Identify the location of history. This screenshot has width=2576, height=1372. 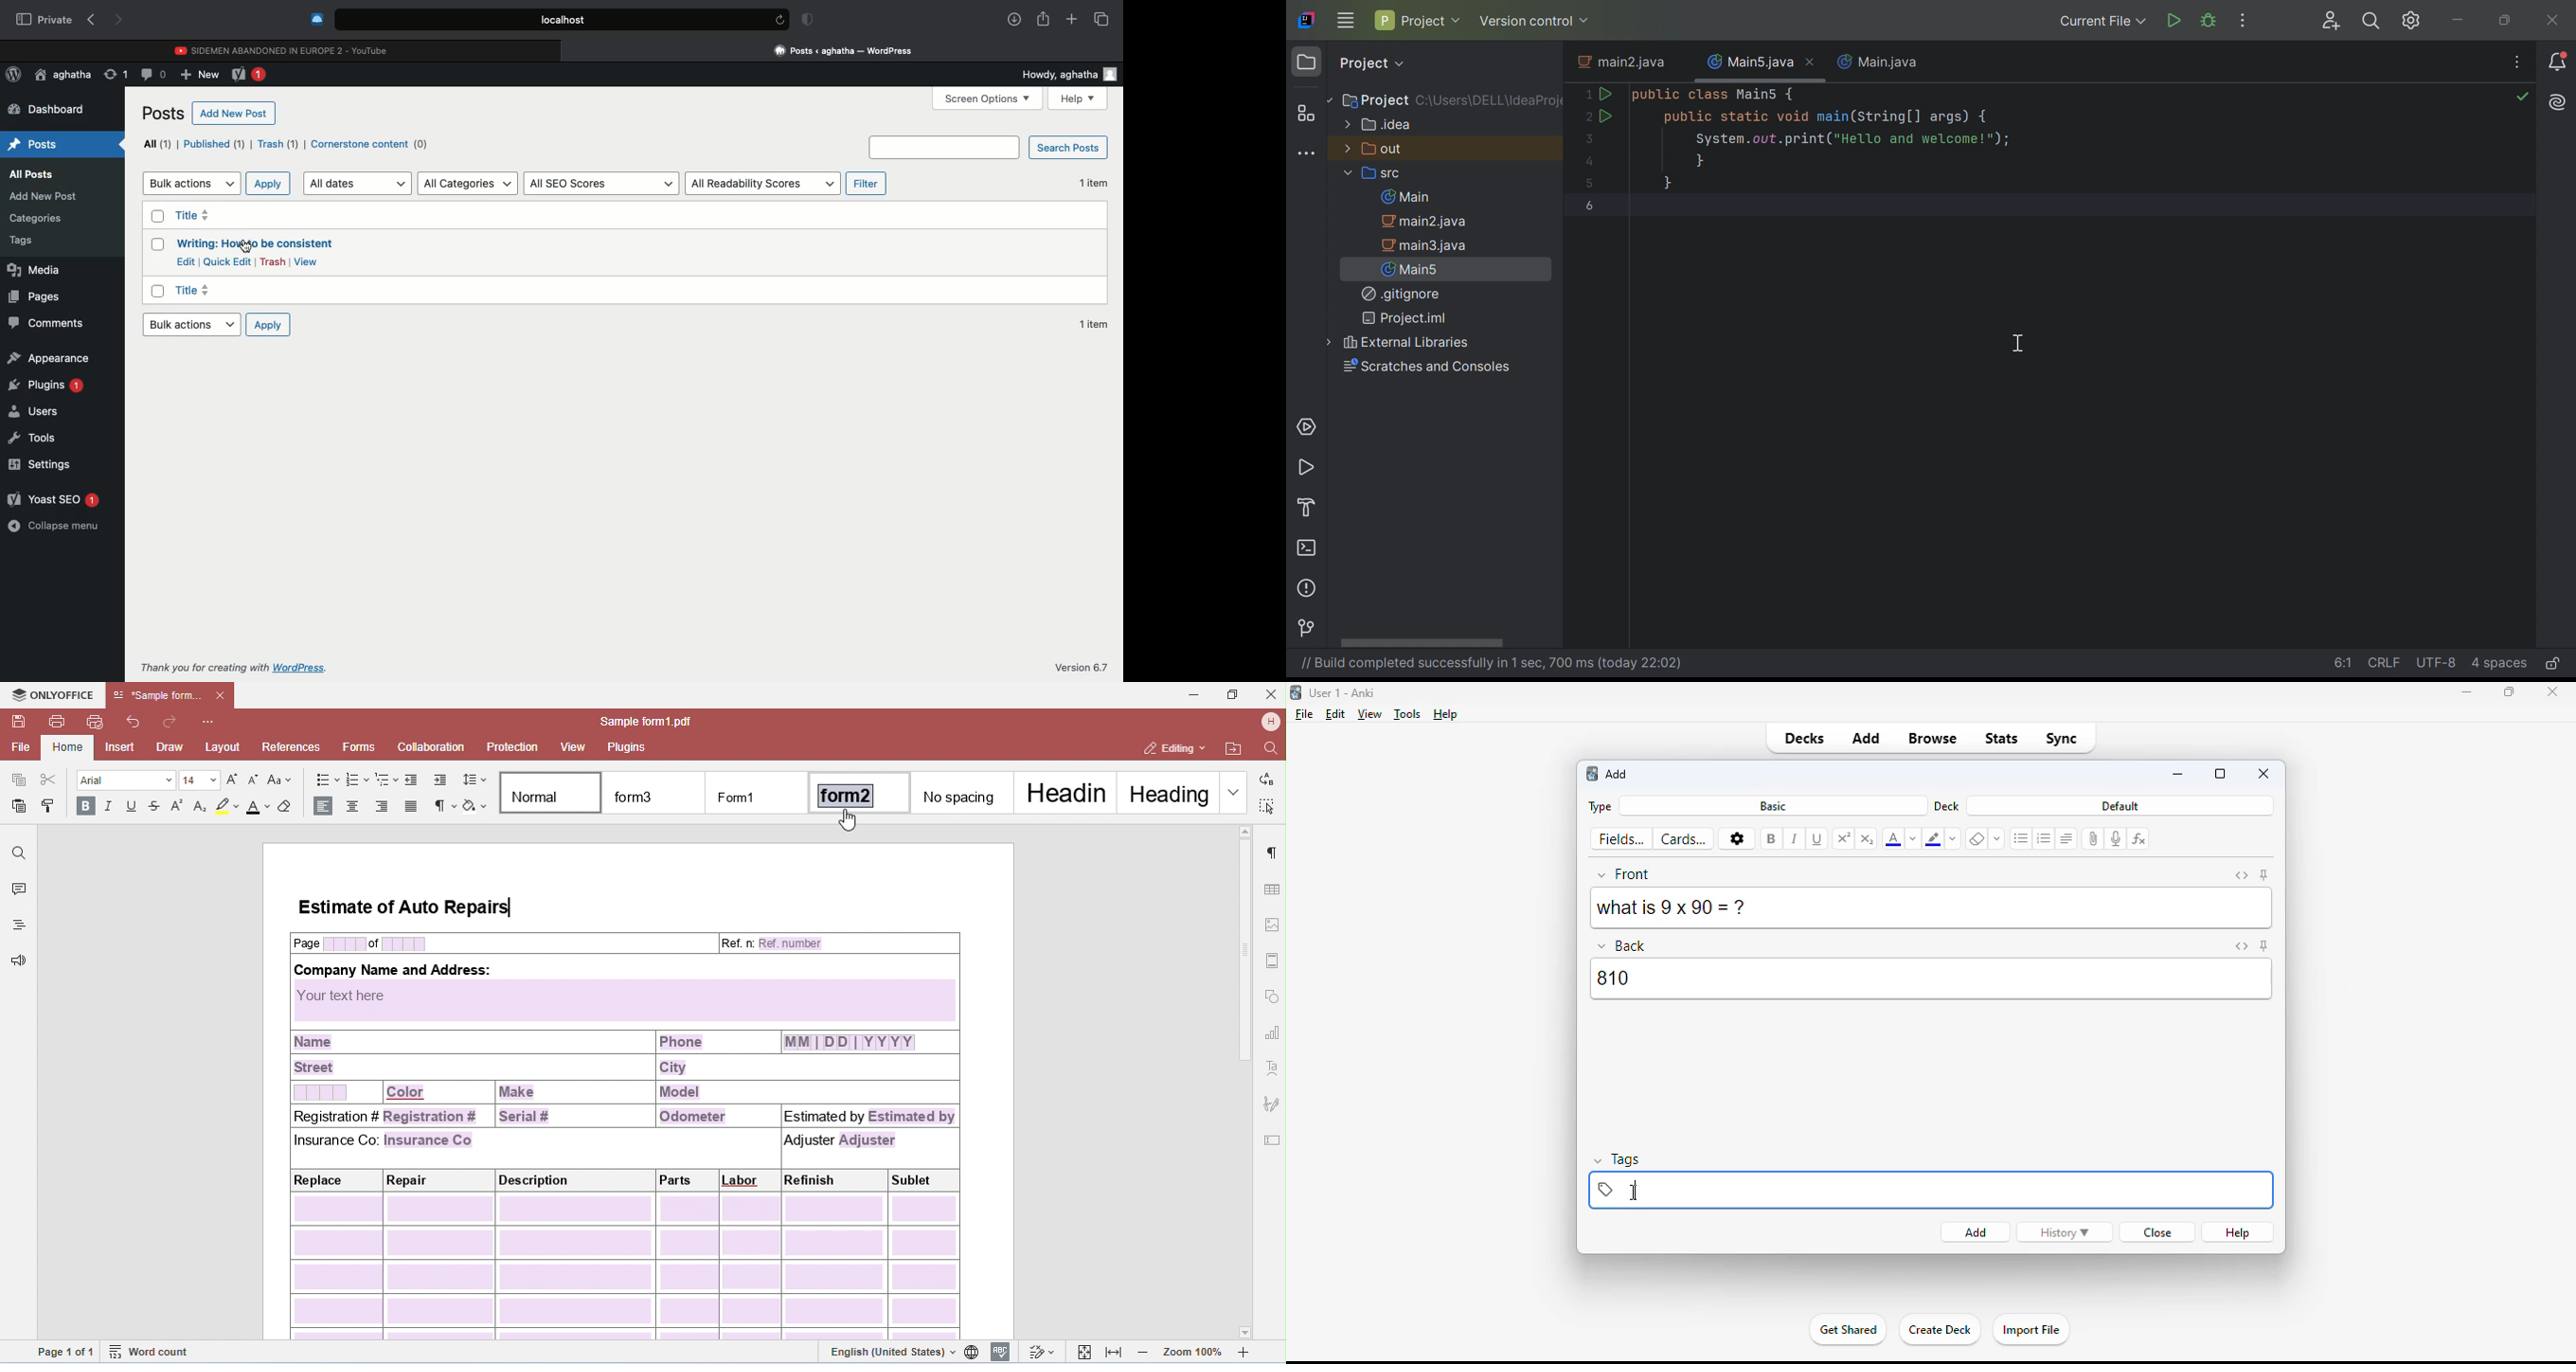
(2064, 1233).